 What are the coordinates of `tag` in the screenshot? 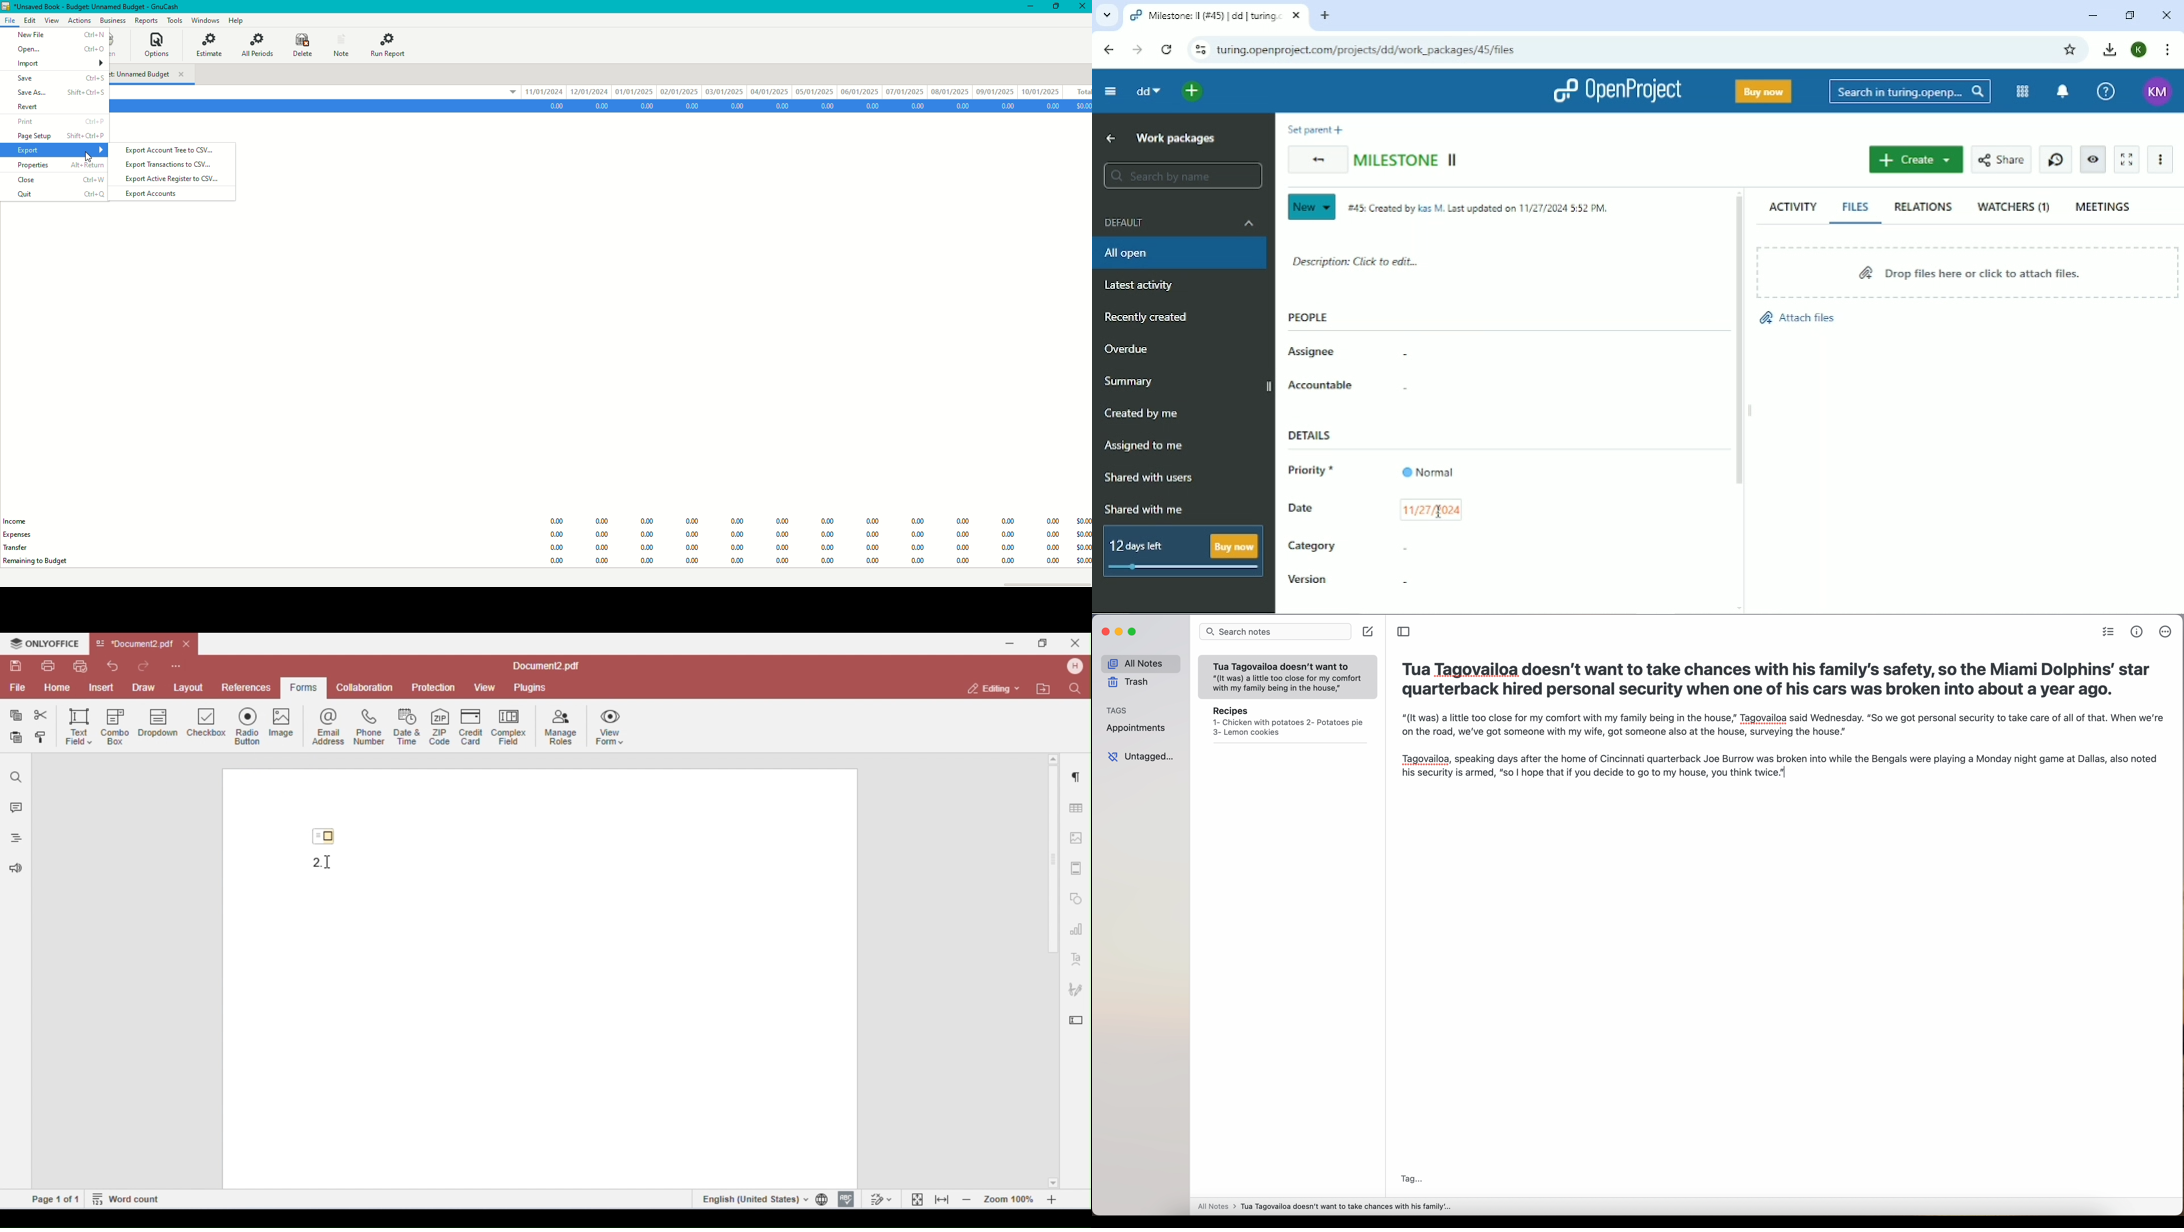 It's located at (1411, 1180).